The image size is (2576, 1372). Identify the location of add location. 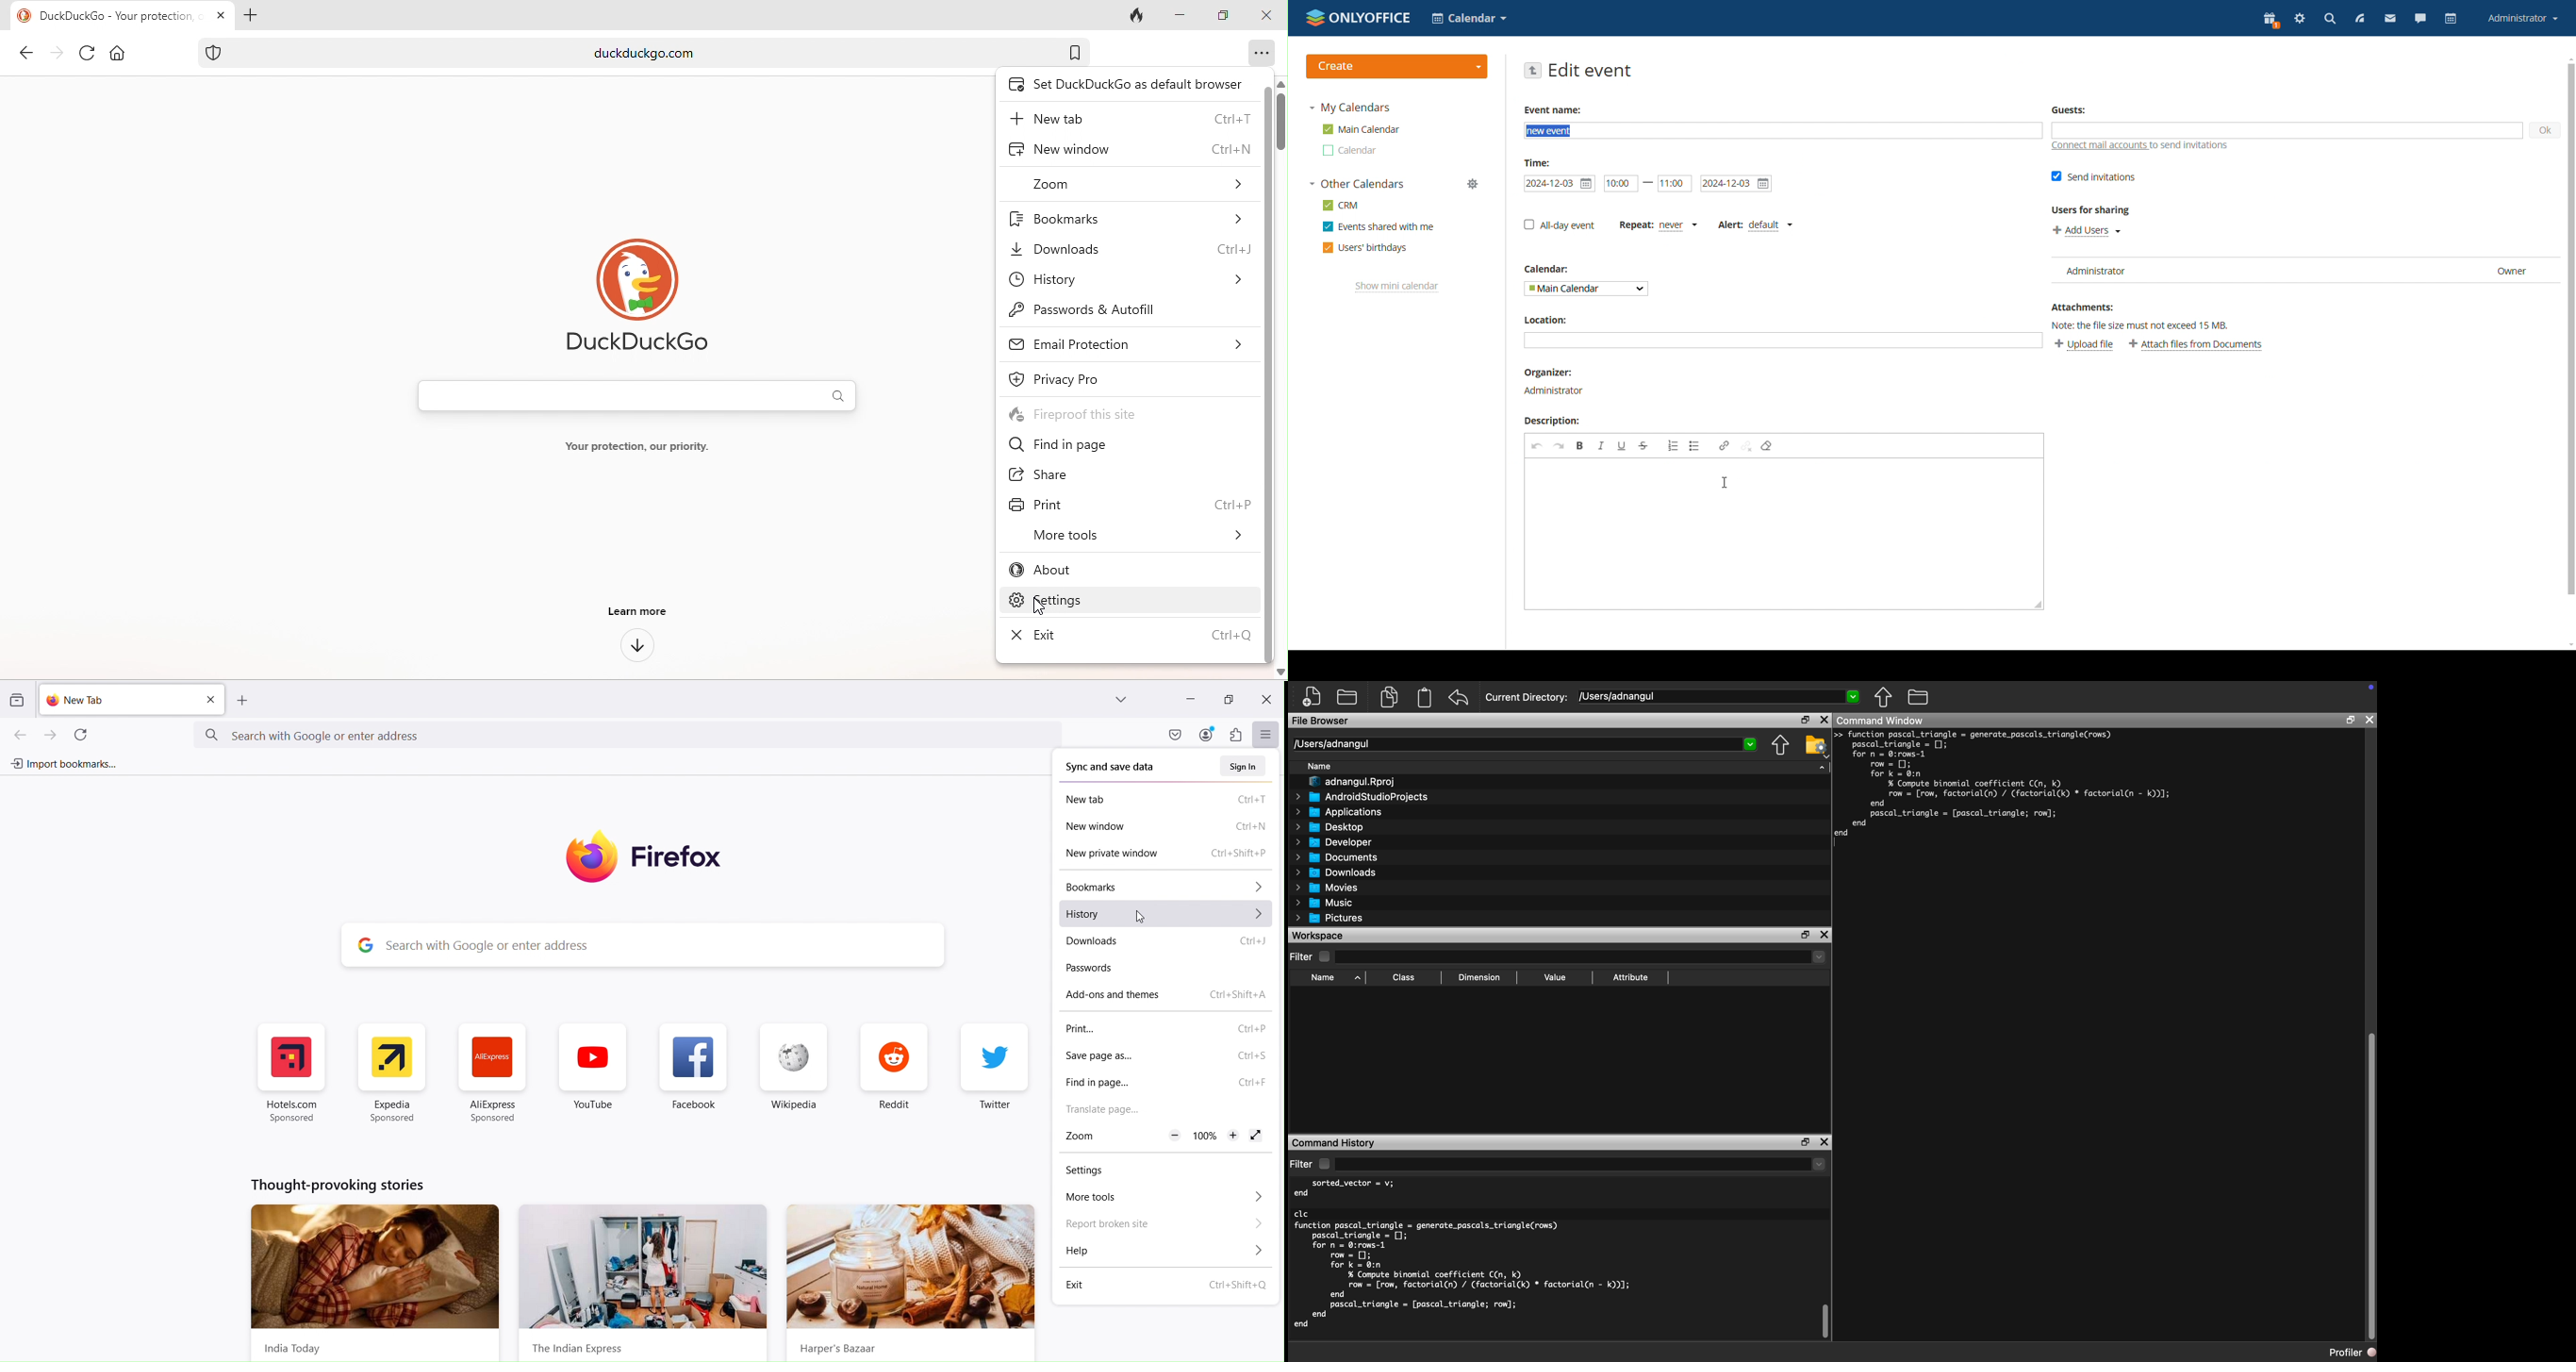
(1782, 340).